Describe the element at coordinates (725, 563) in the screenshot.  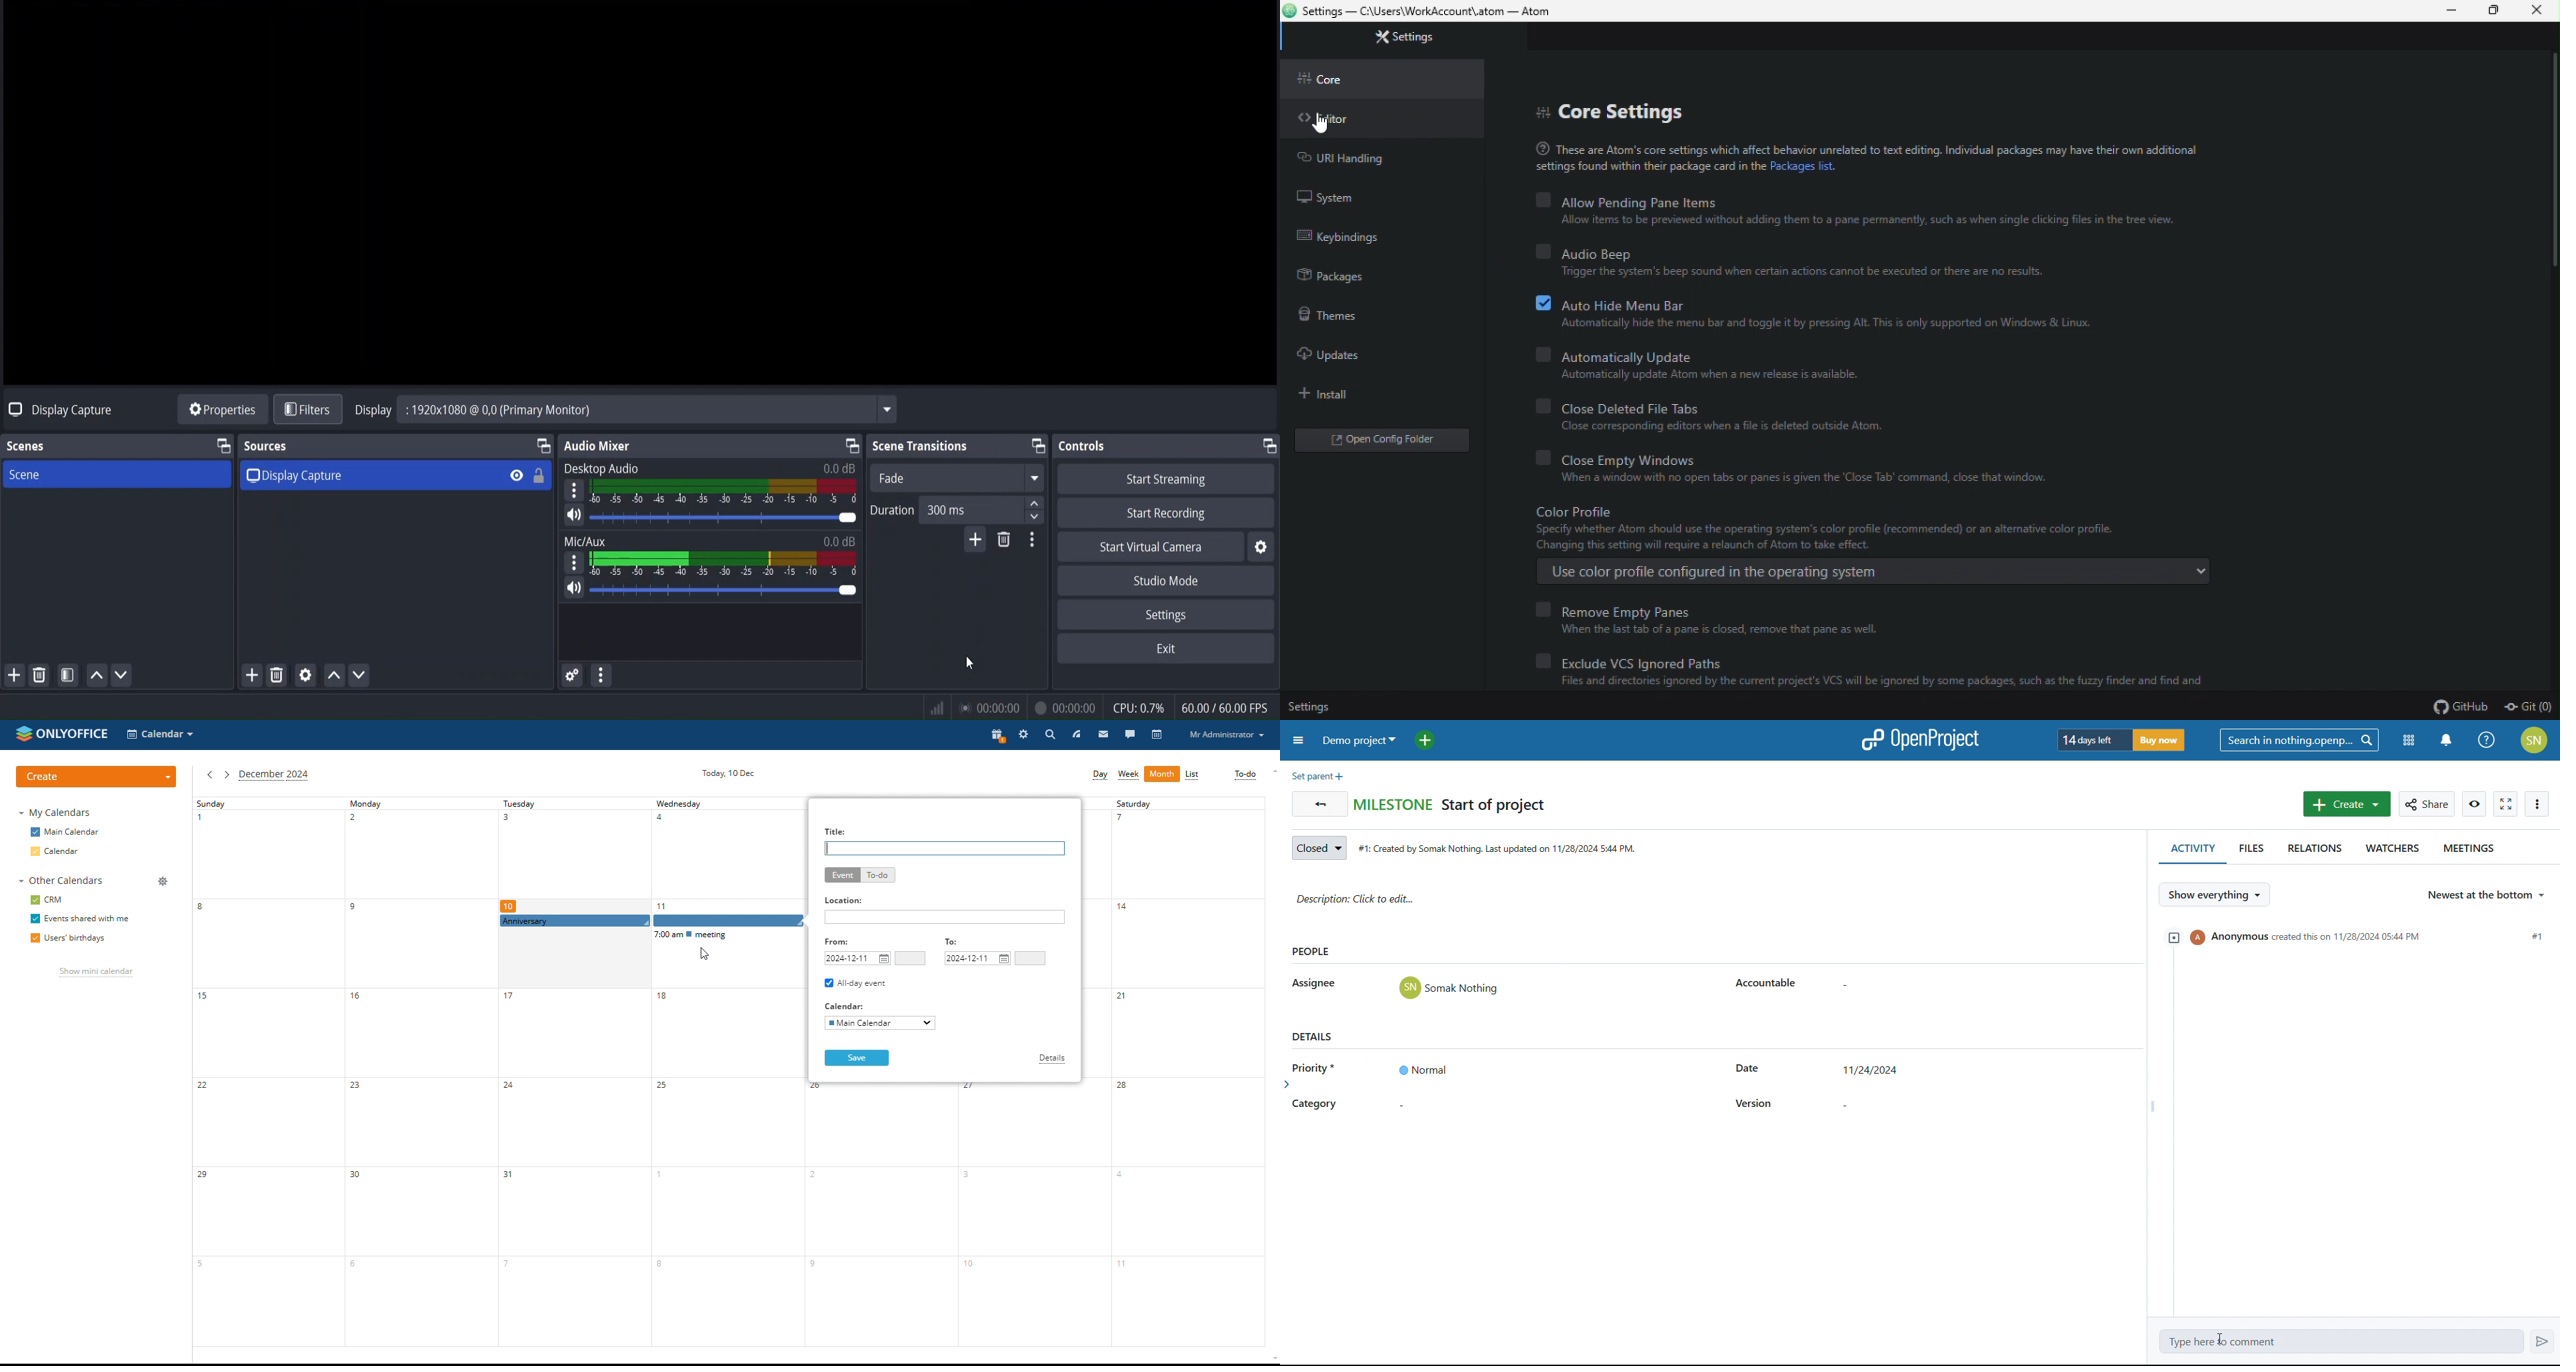
I see `mic/aux volume` at that location.